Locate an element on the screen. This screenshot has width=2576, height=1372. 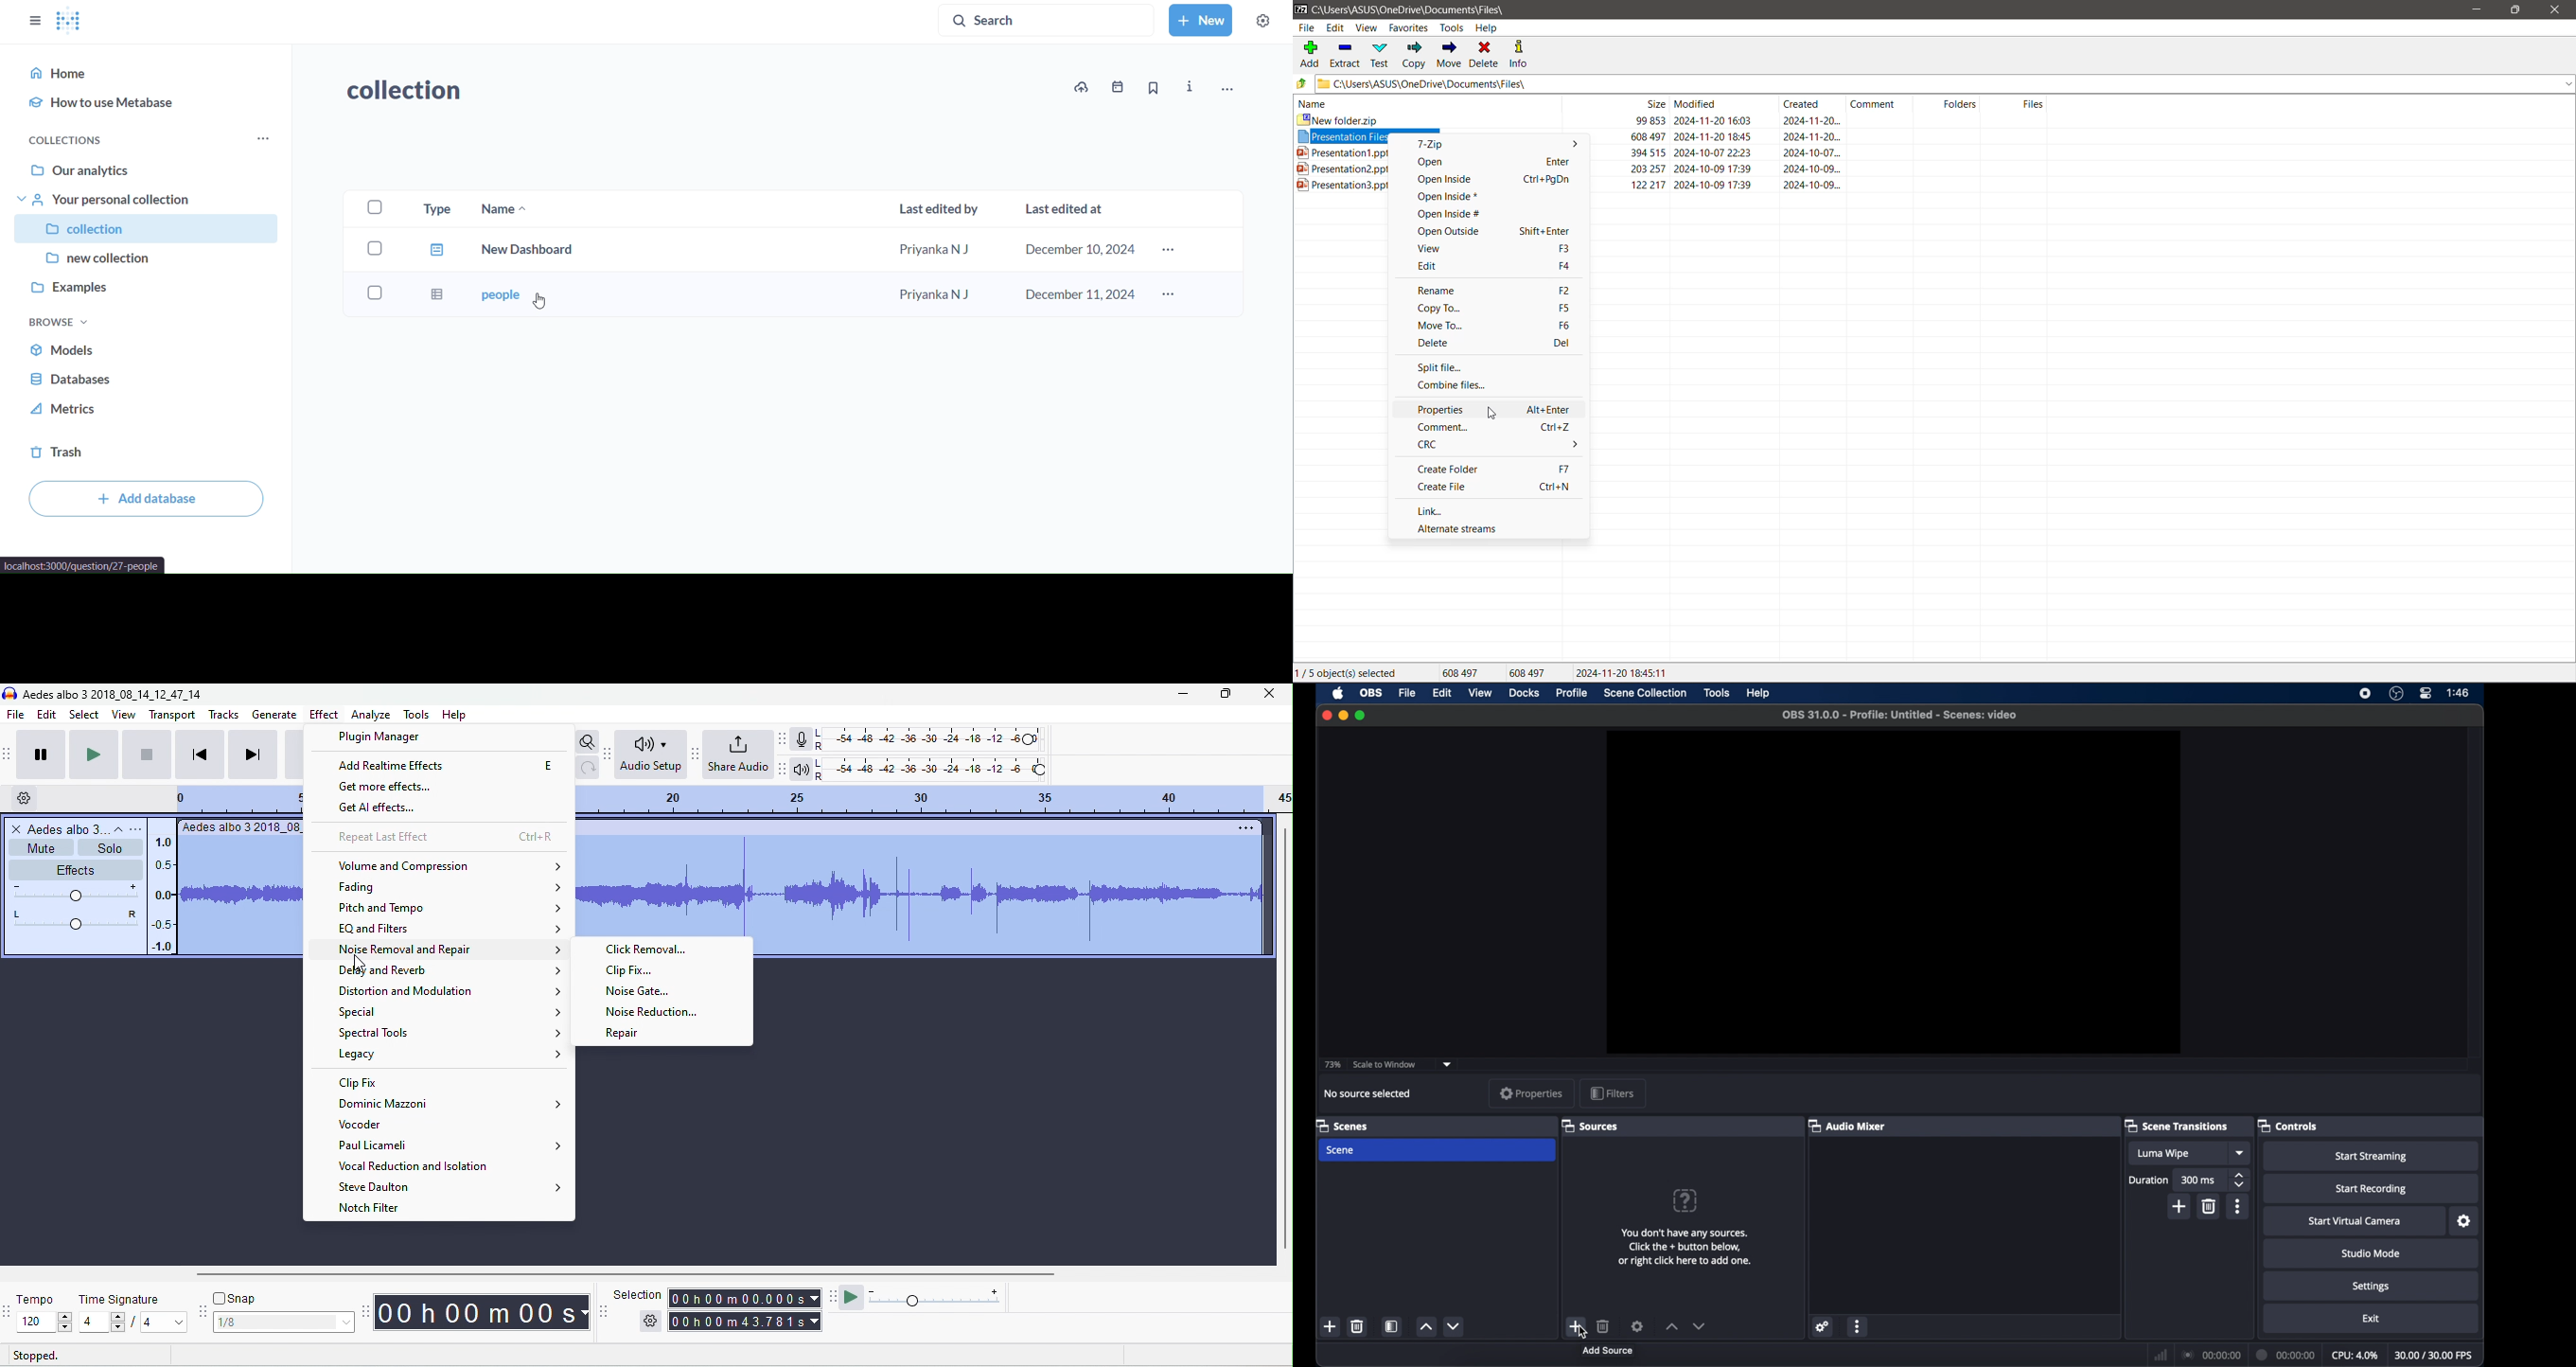
view is located at coordinates (124, 715).